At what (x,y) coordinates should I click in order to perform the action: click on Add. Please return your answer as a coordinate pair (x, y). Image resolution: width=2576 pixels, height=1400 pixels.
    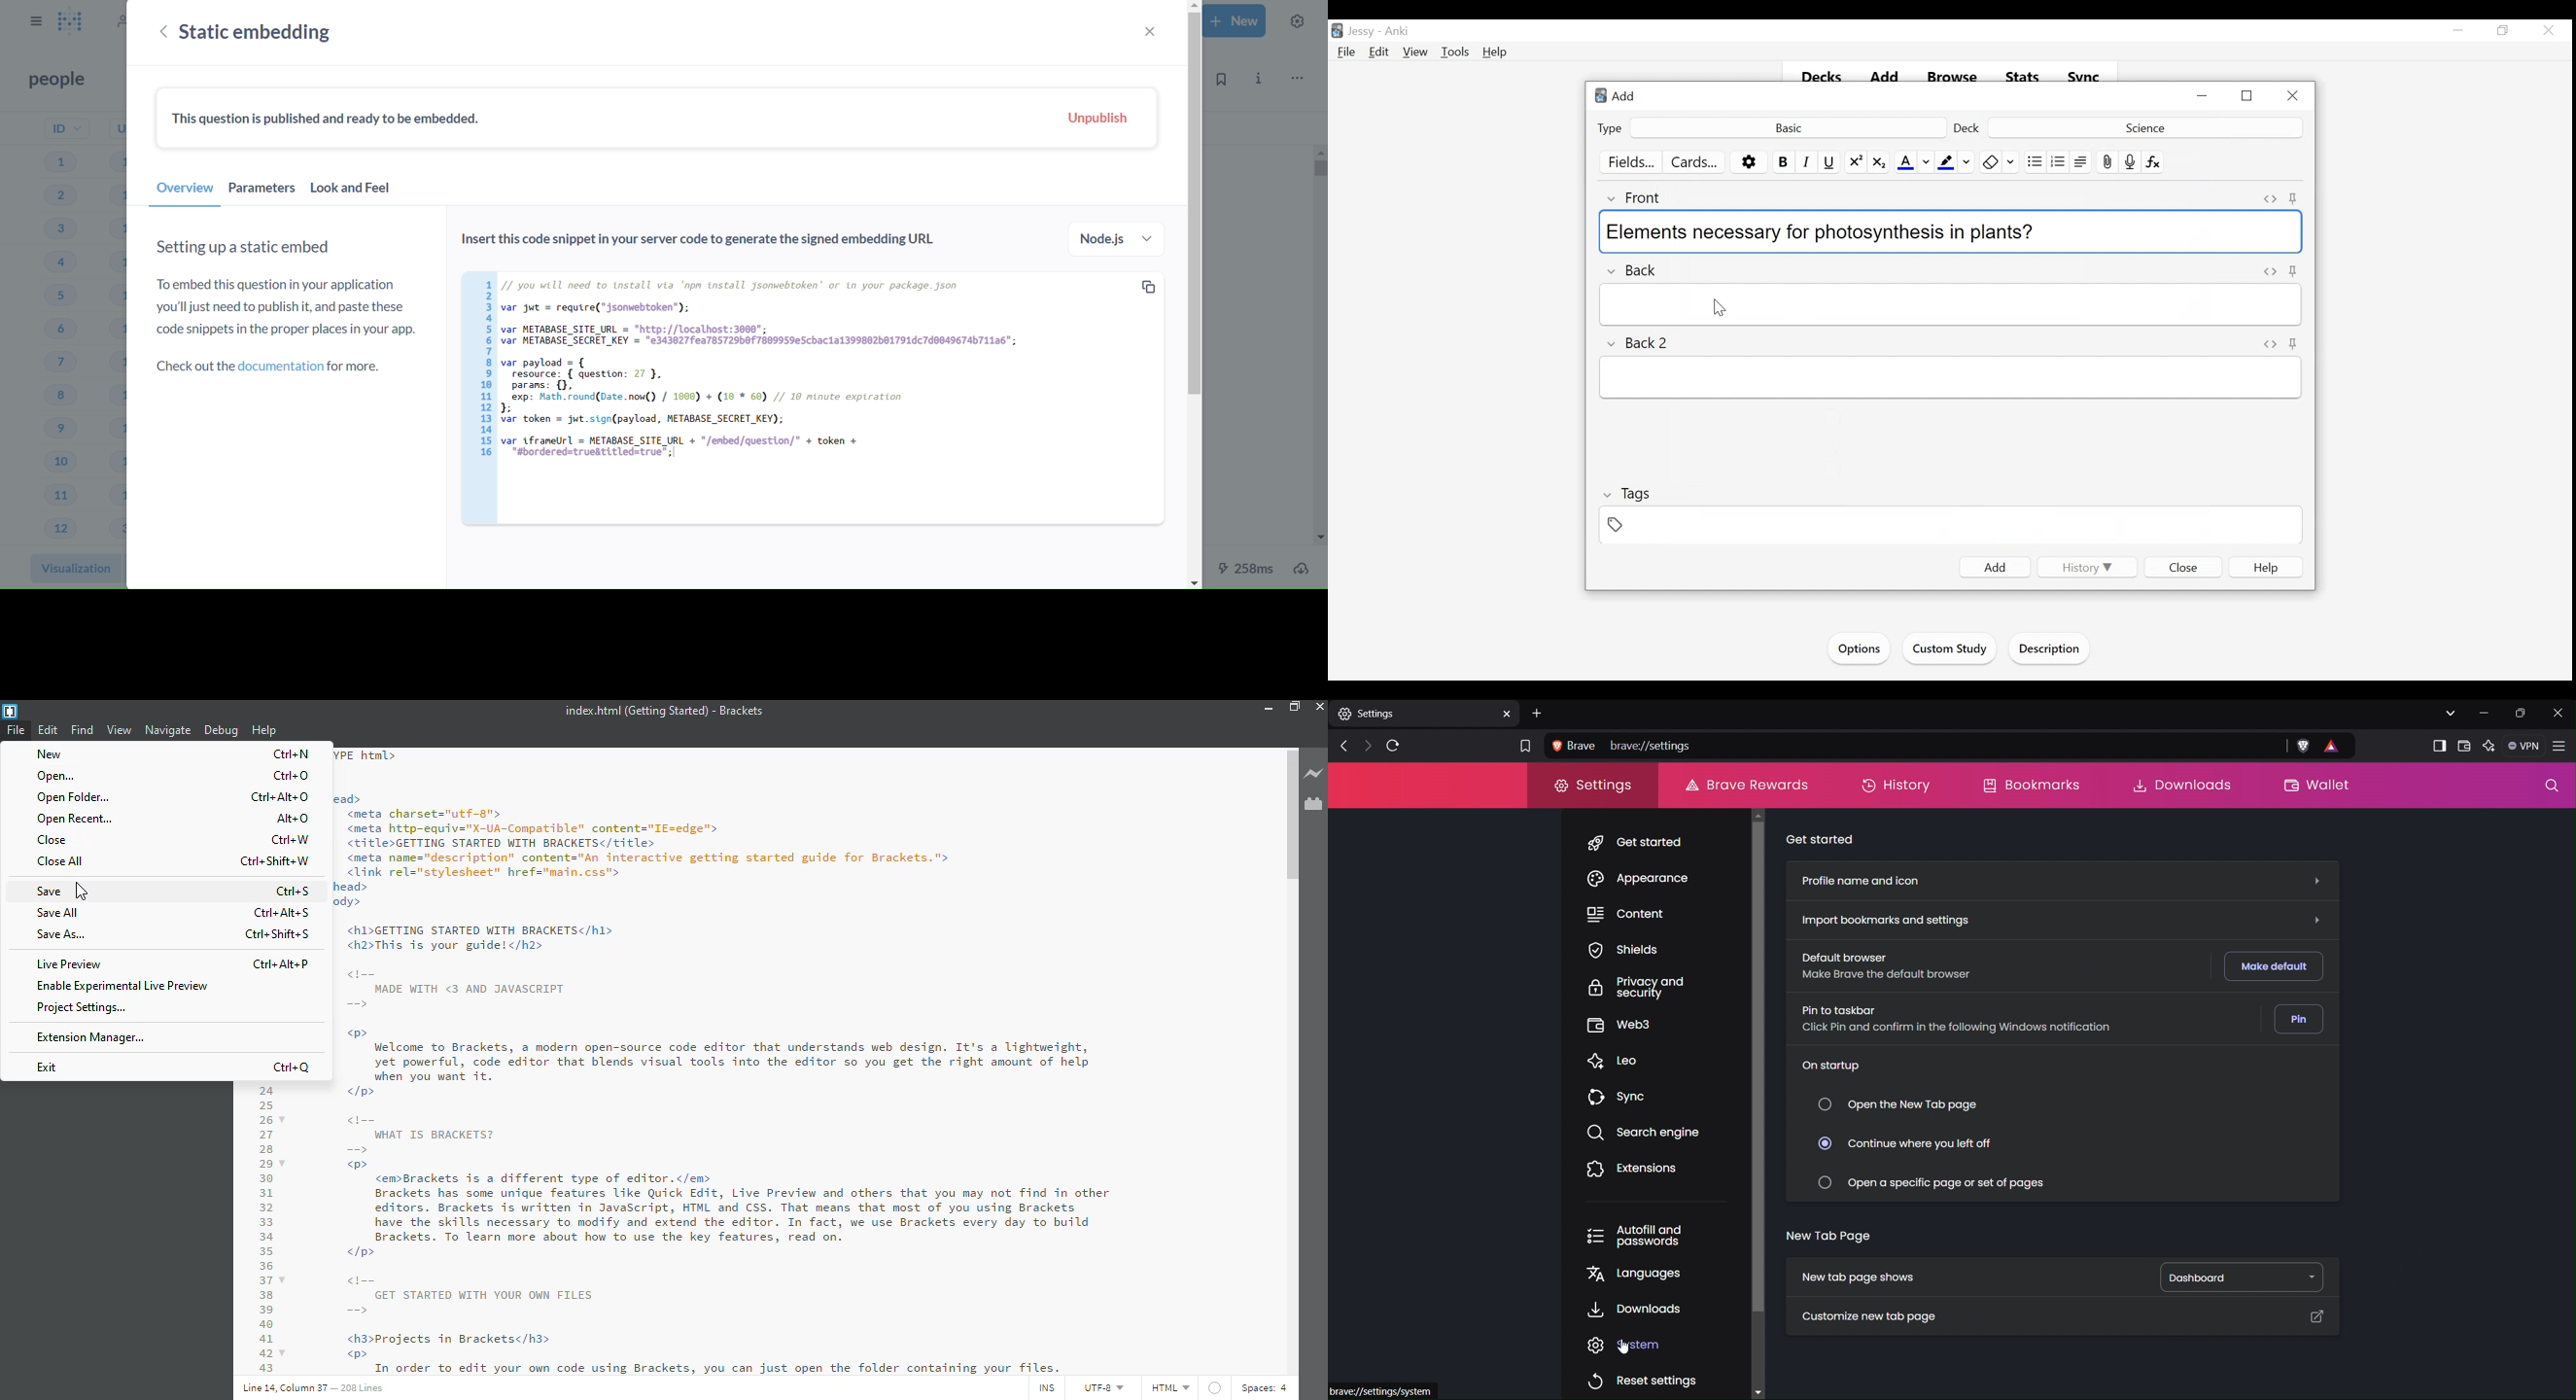
    Looking at the image, I should click on (1887, 78).